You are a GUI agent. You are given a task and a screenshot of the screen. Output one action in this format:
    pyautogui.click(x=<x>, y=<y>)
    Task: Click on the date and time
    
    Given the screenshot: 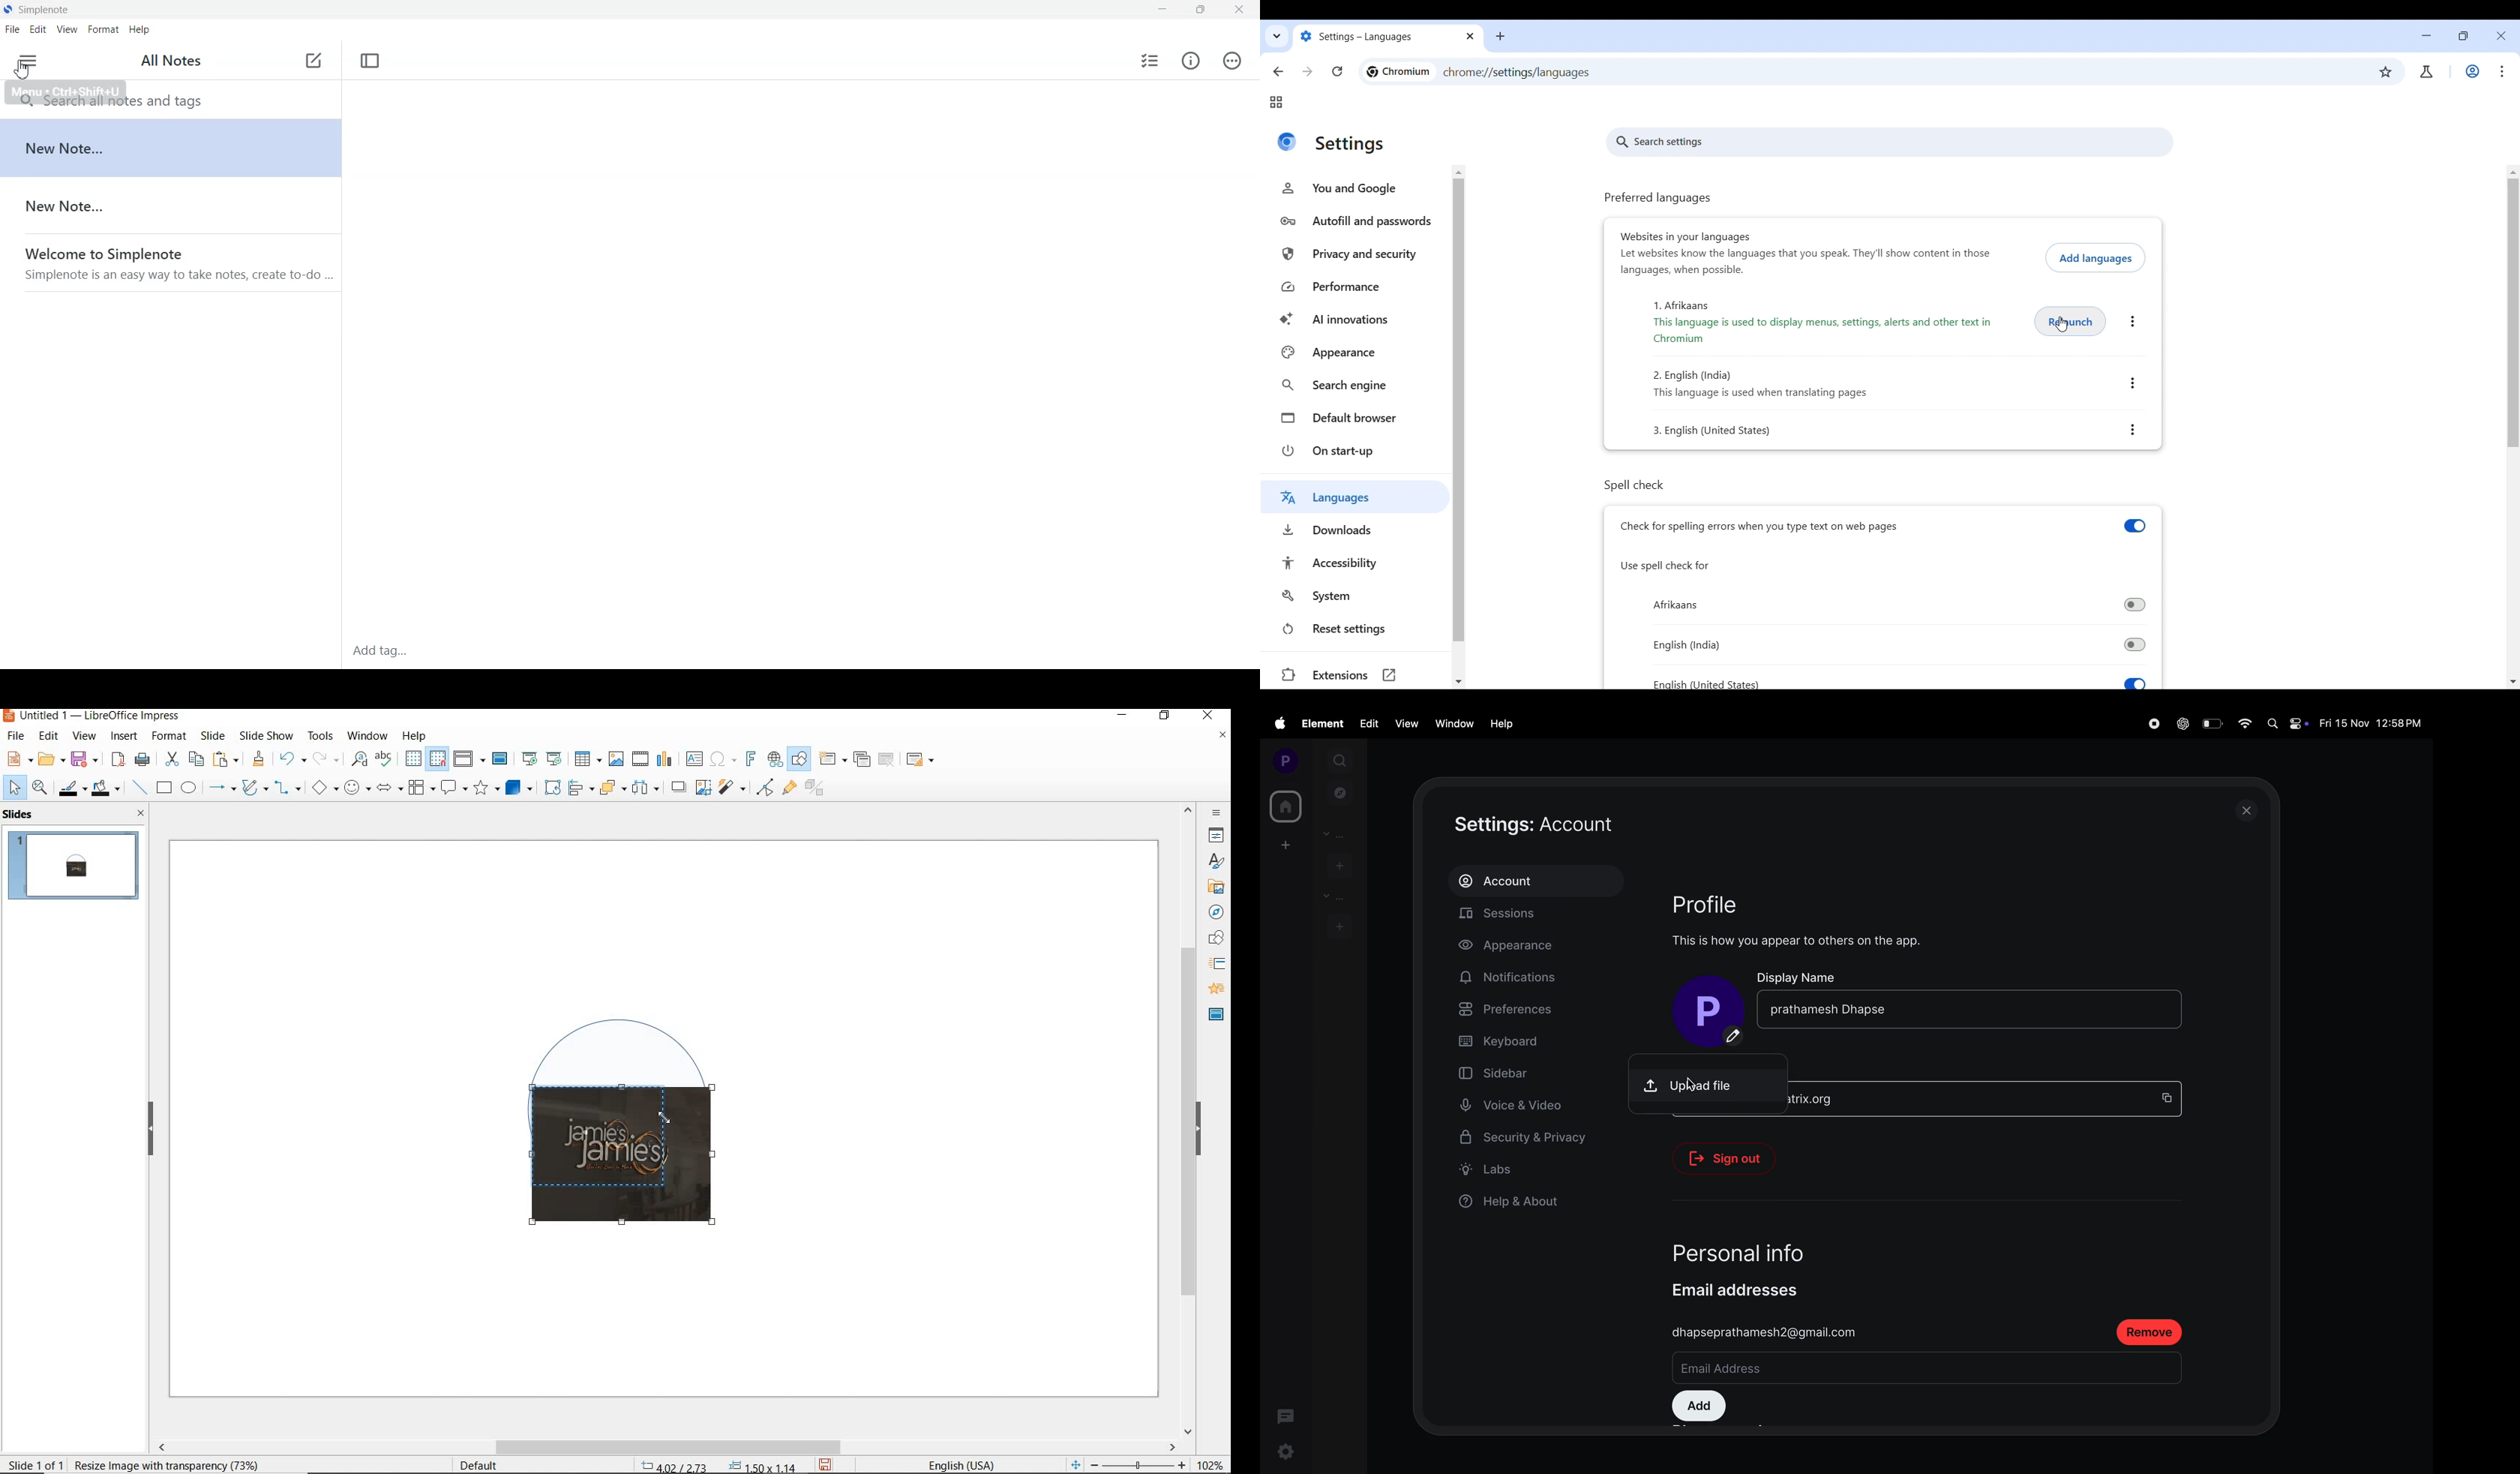 What is the action you would take?
    pyautogui.click(x=2373, y=725)
    